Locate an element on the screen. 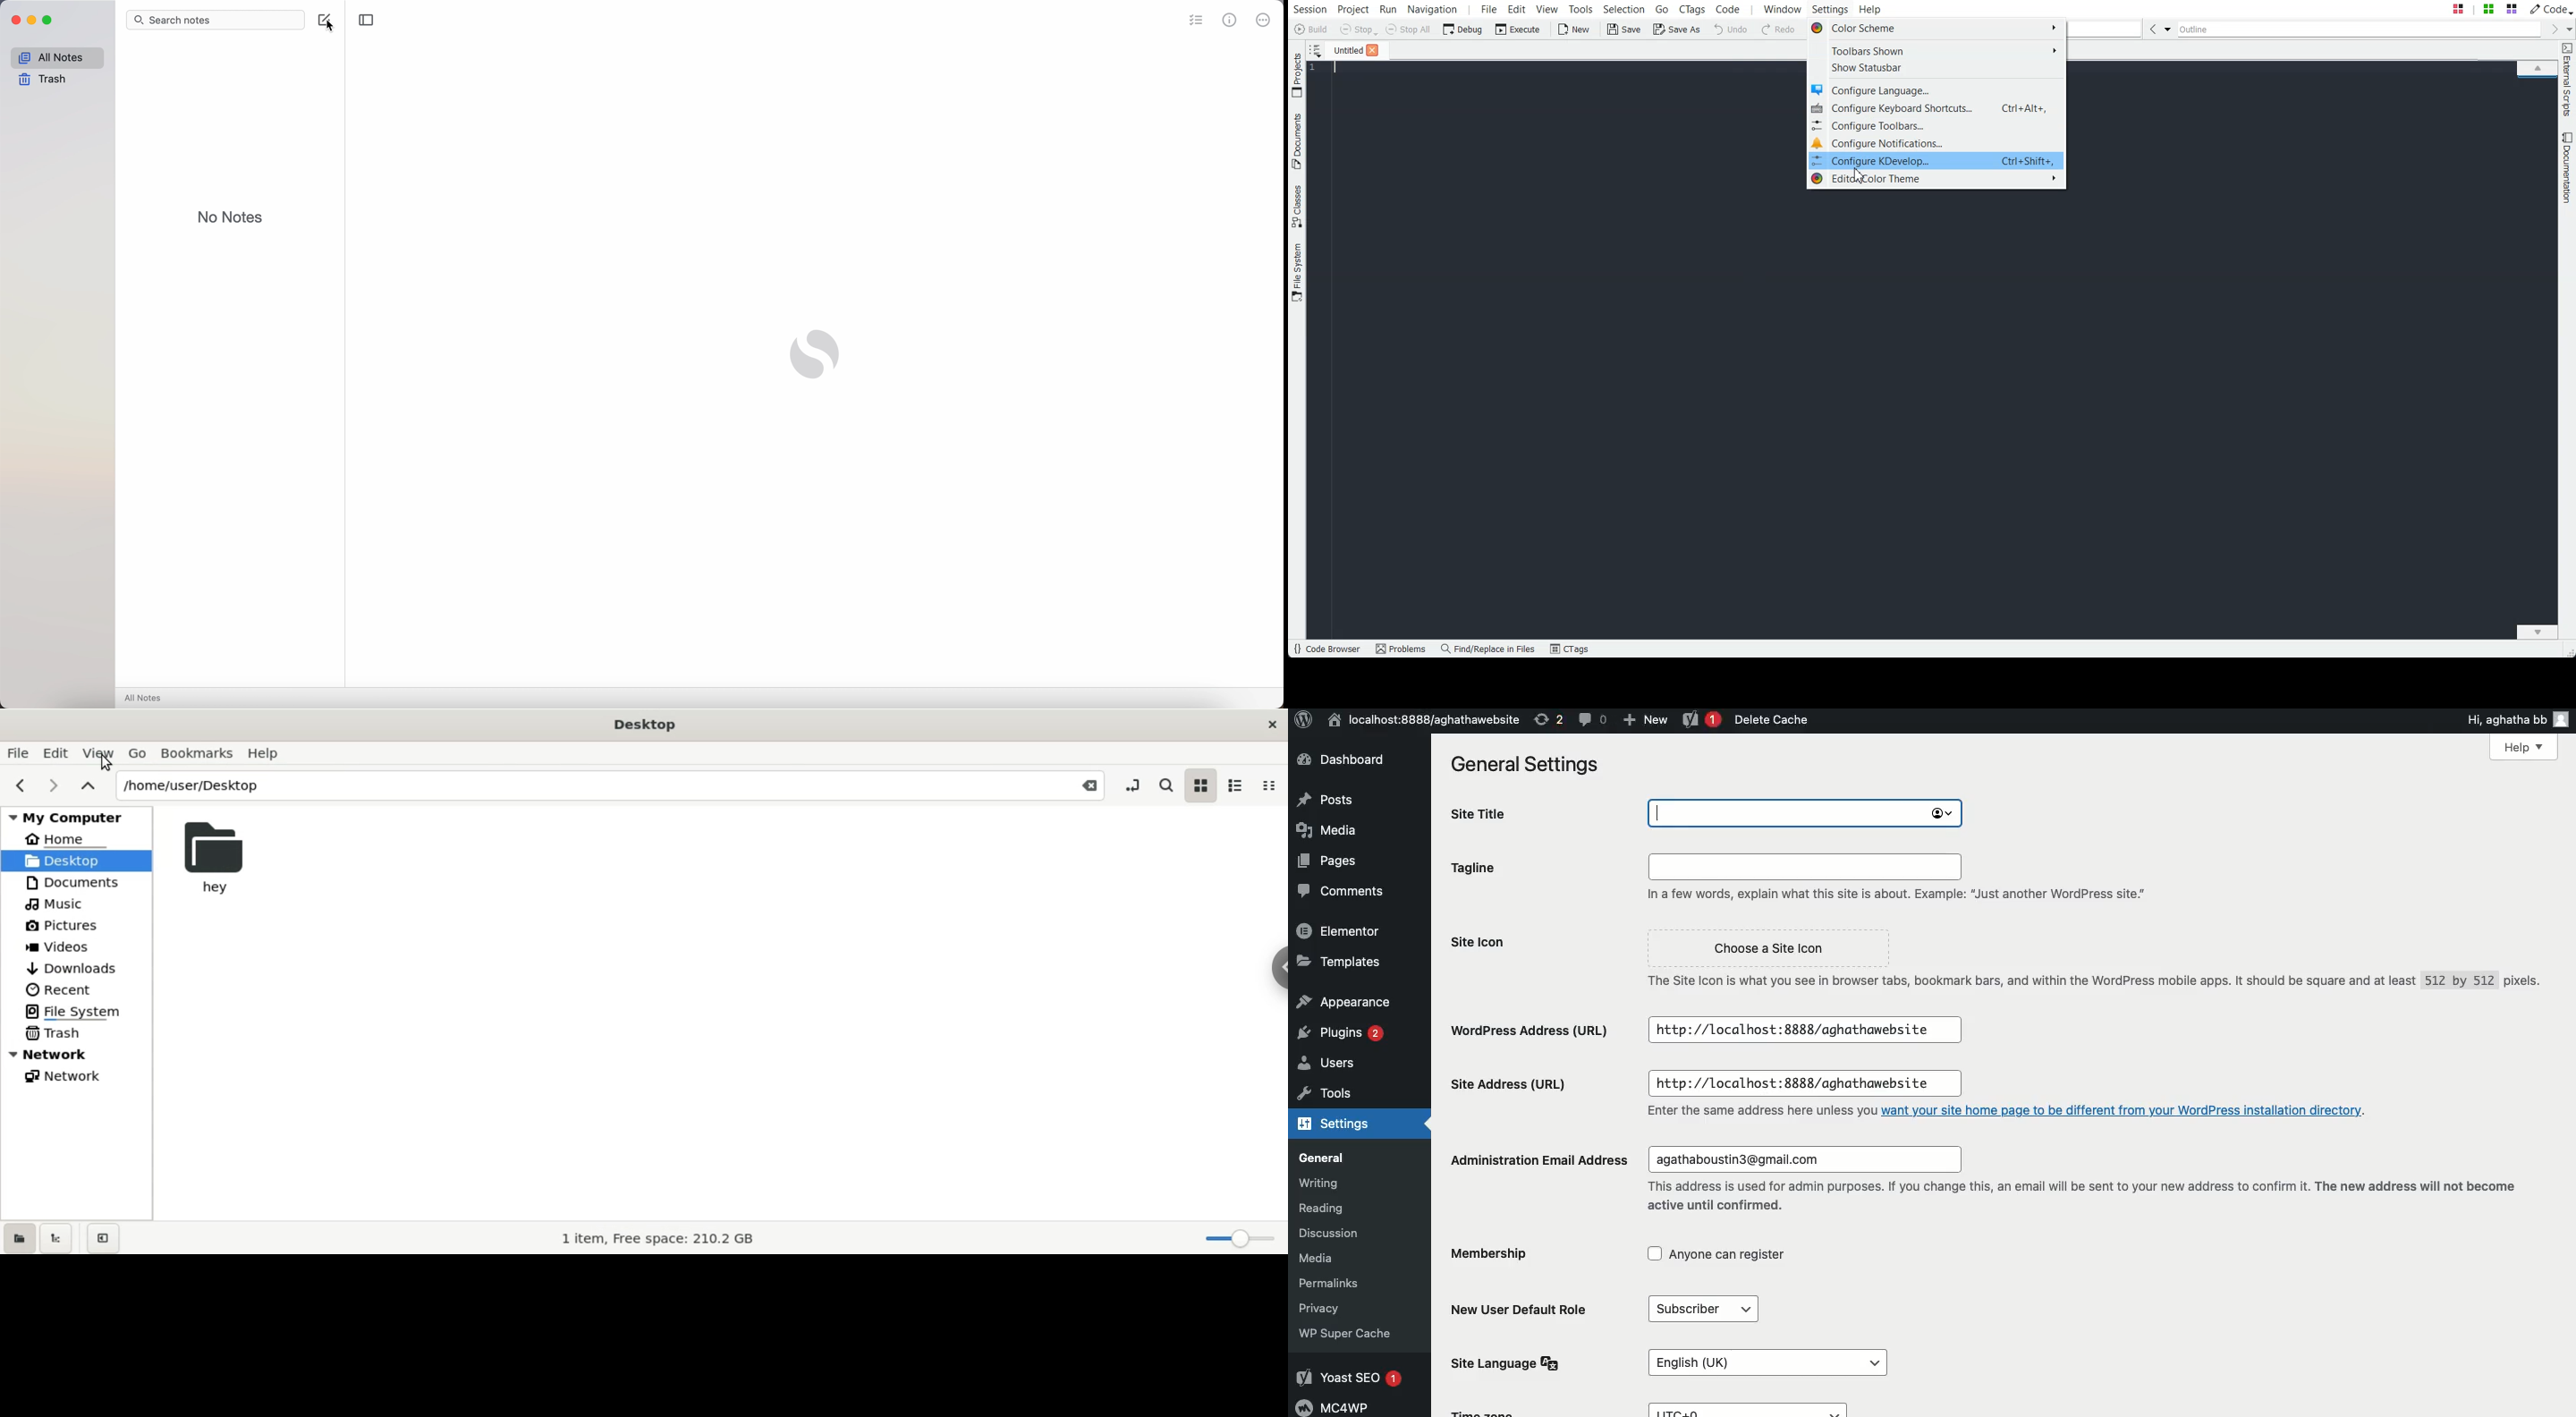  zoom is located at coordinates (1242, 1239).